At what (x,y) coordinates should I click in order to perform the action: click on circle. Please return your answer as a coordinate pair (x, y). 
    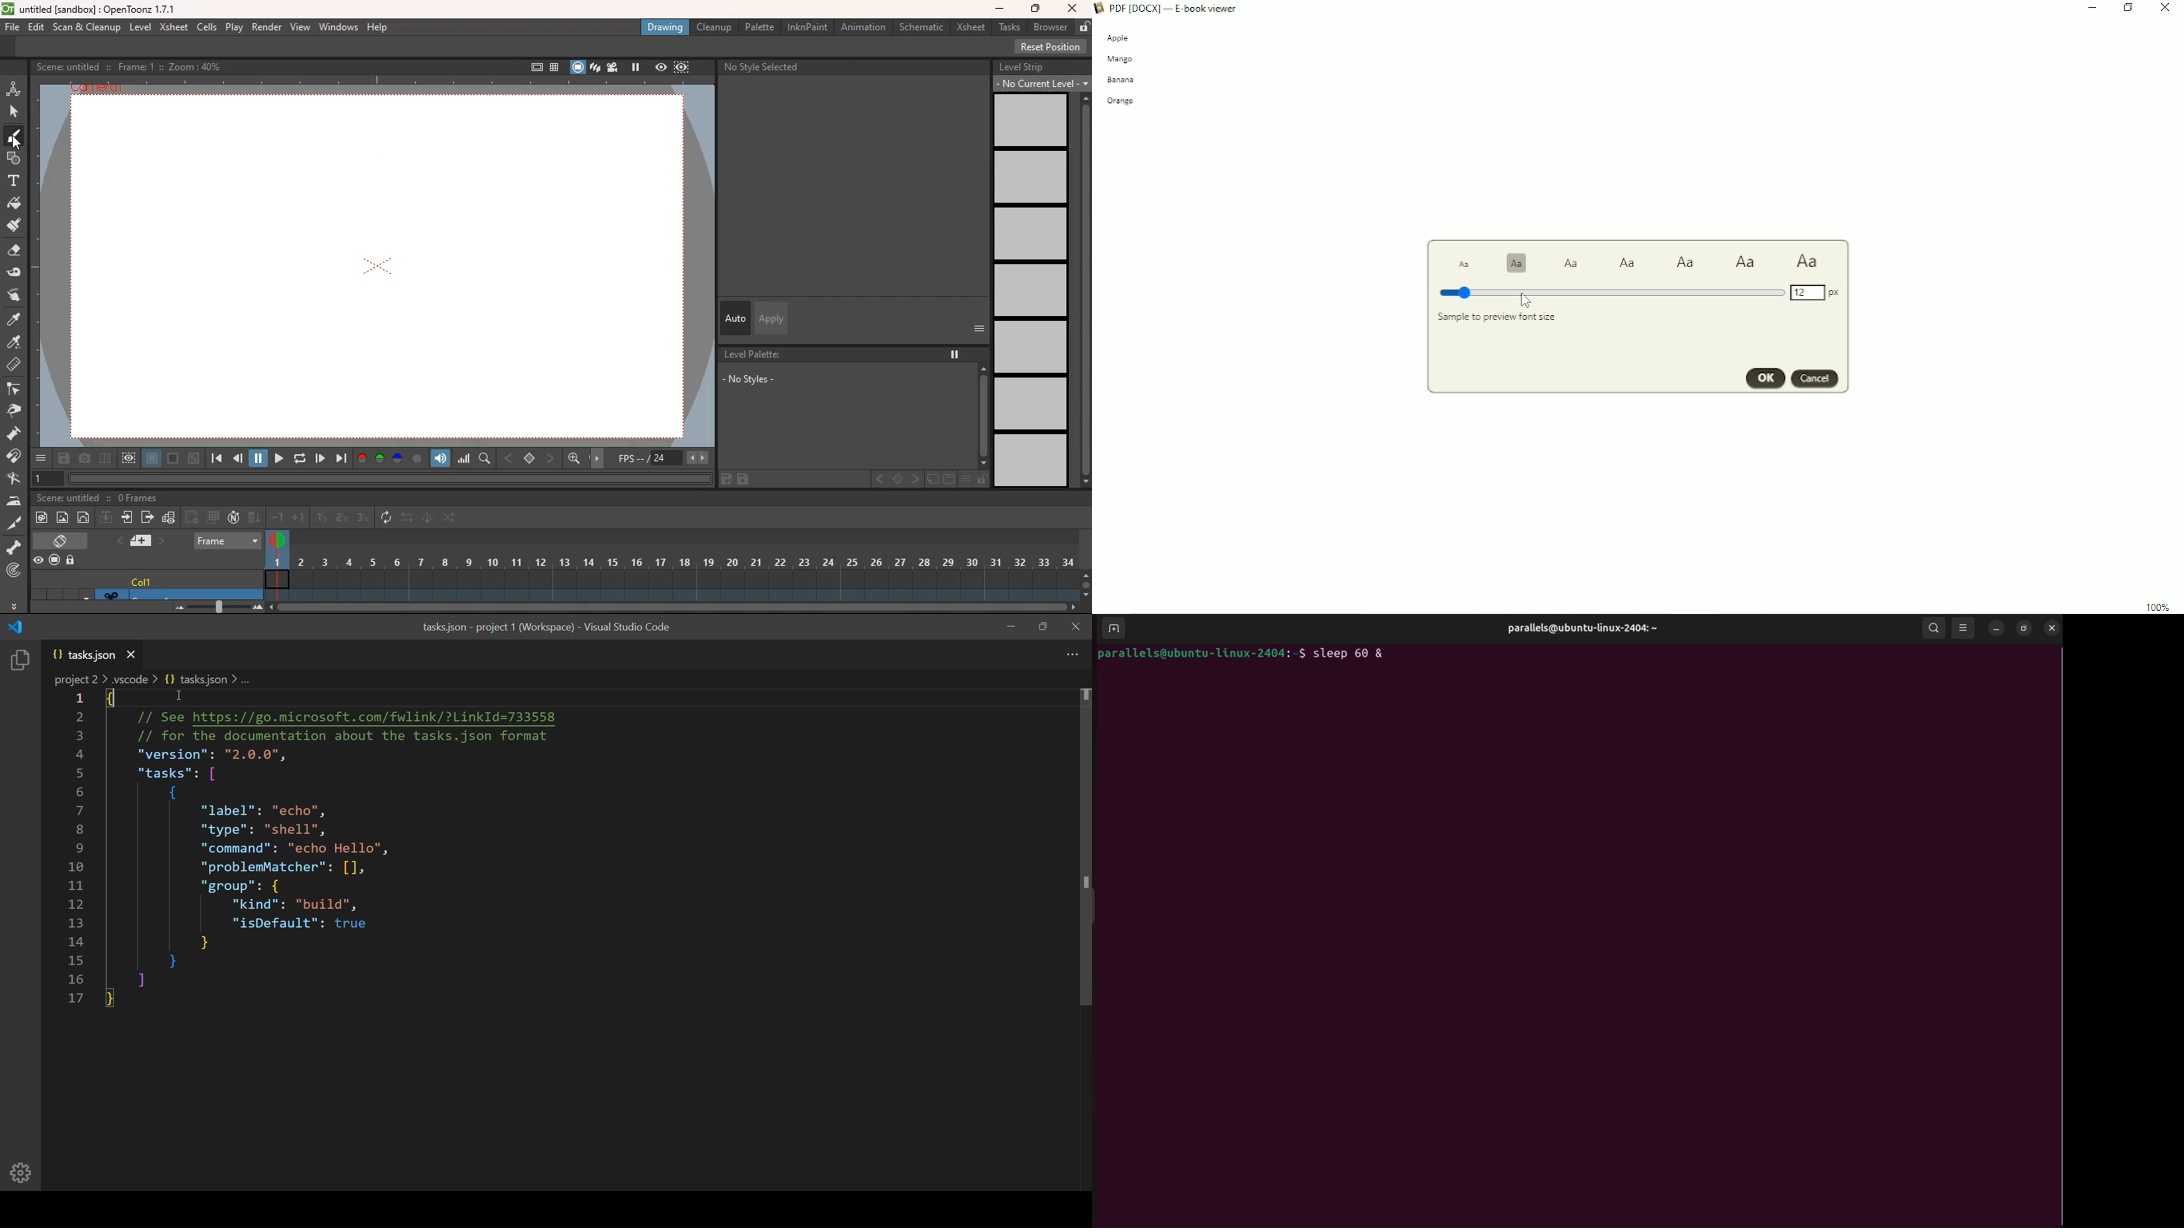
    Looking at the image, I should click on (86, 520).